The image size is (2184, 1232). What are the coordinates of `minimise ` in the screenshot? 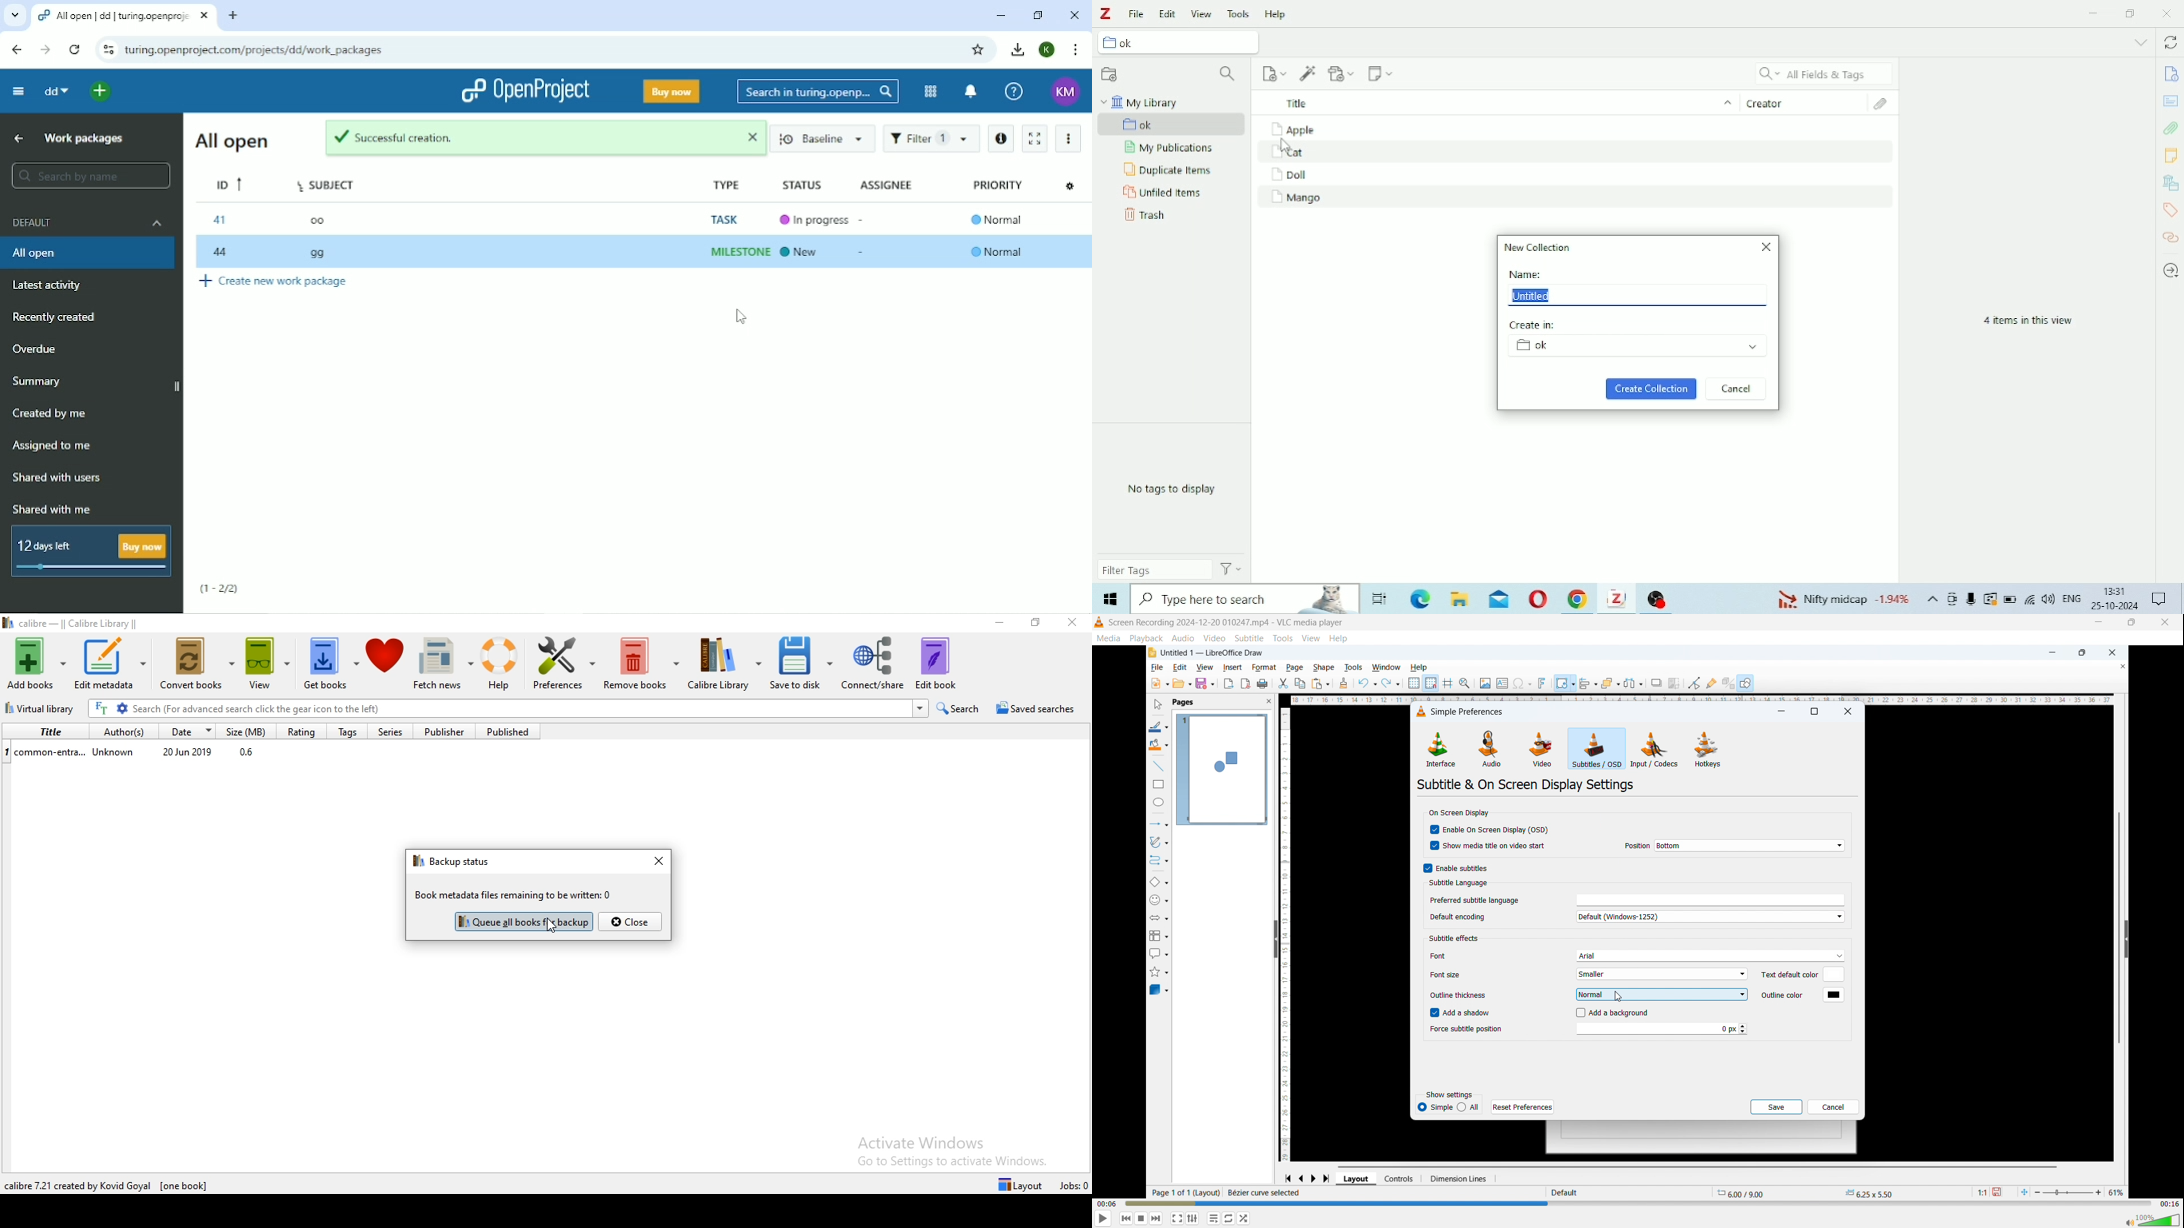 It's located at (1782, 713).